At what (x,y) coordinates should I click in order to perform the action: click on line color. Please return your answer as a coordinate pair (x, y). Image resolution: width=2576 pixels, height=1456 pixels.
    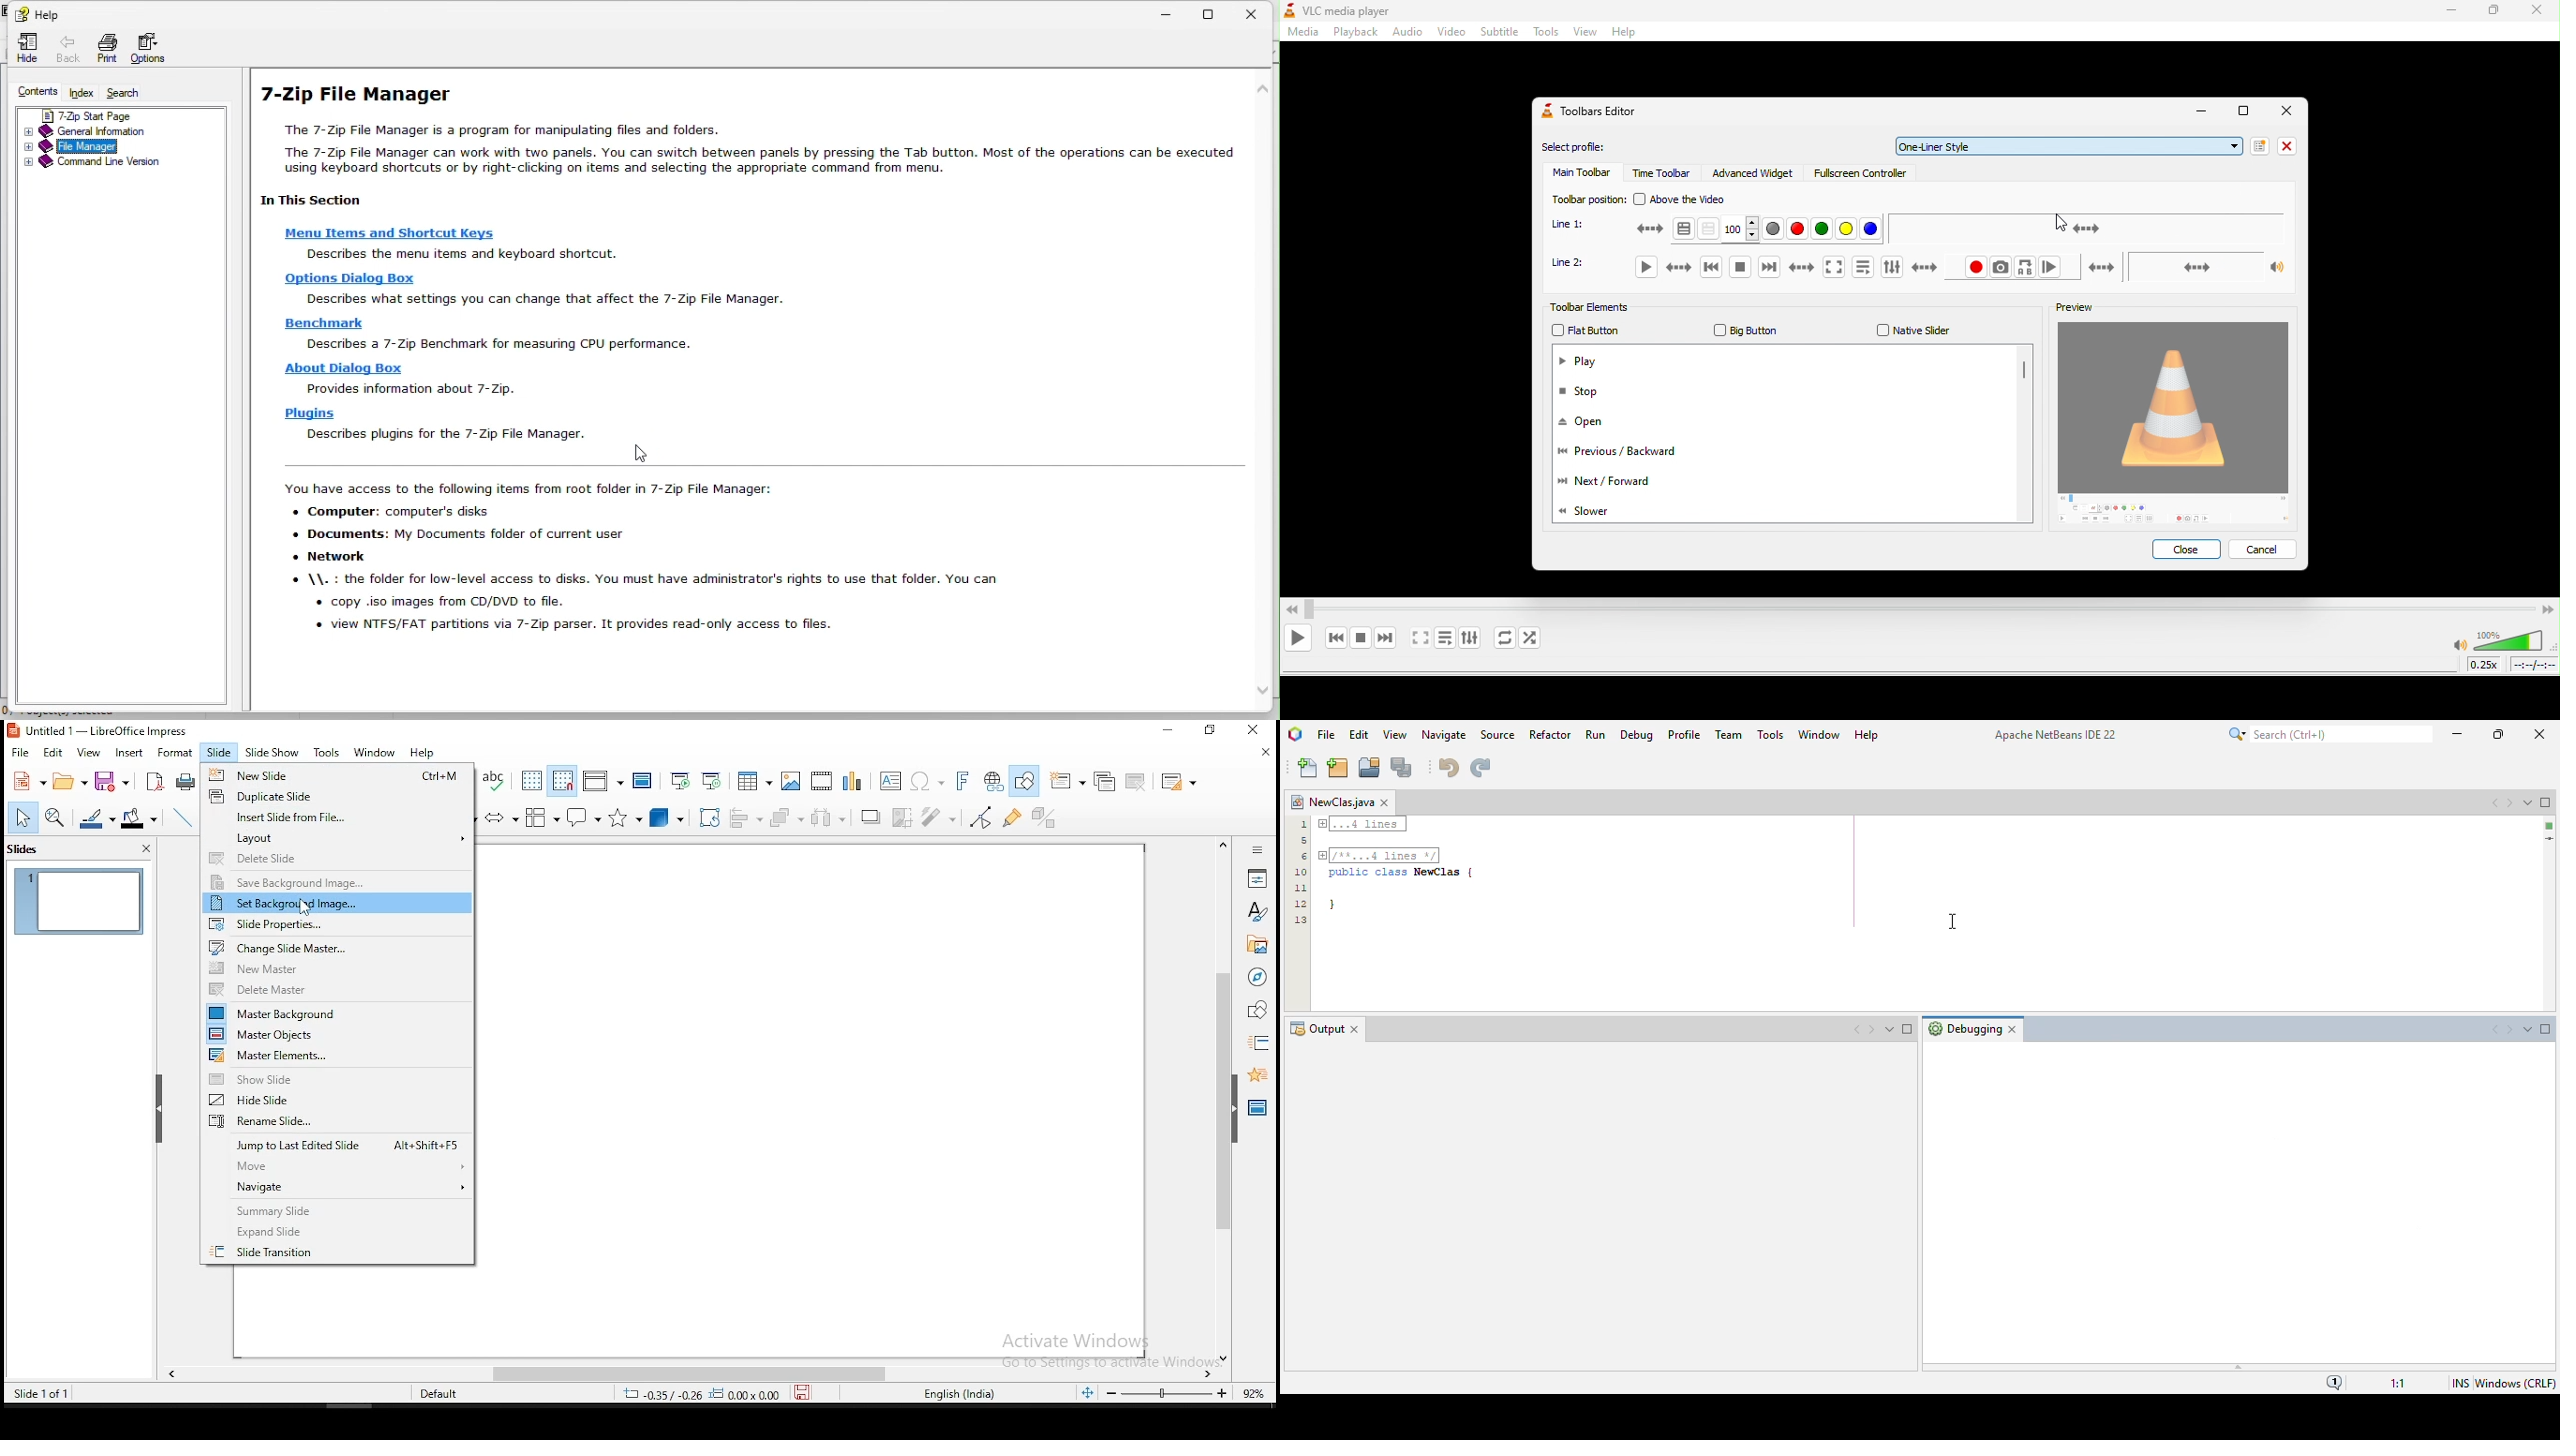
    Looking at the image, I should click on (98, 818).